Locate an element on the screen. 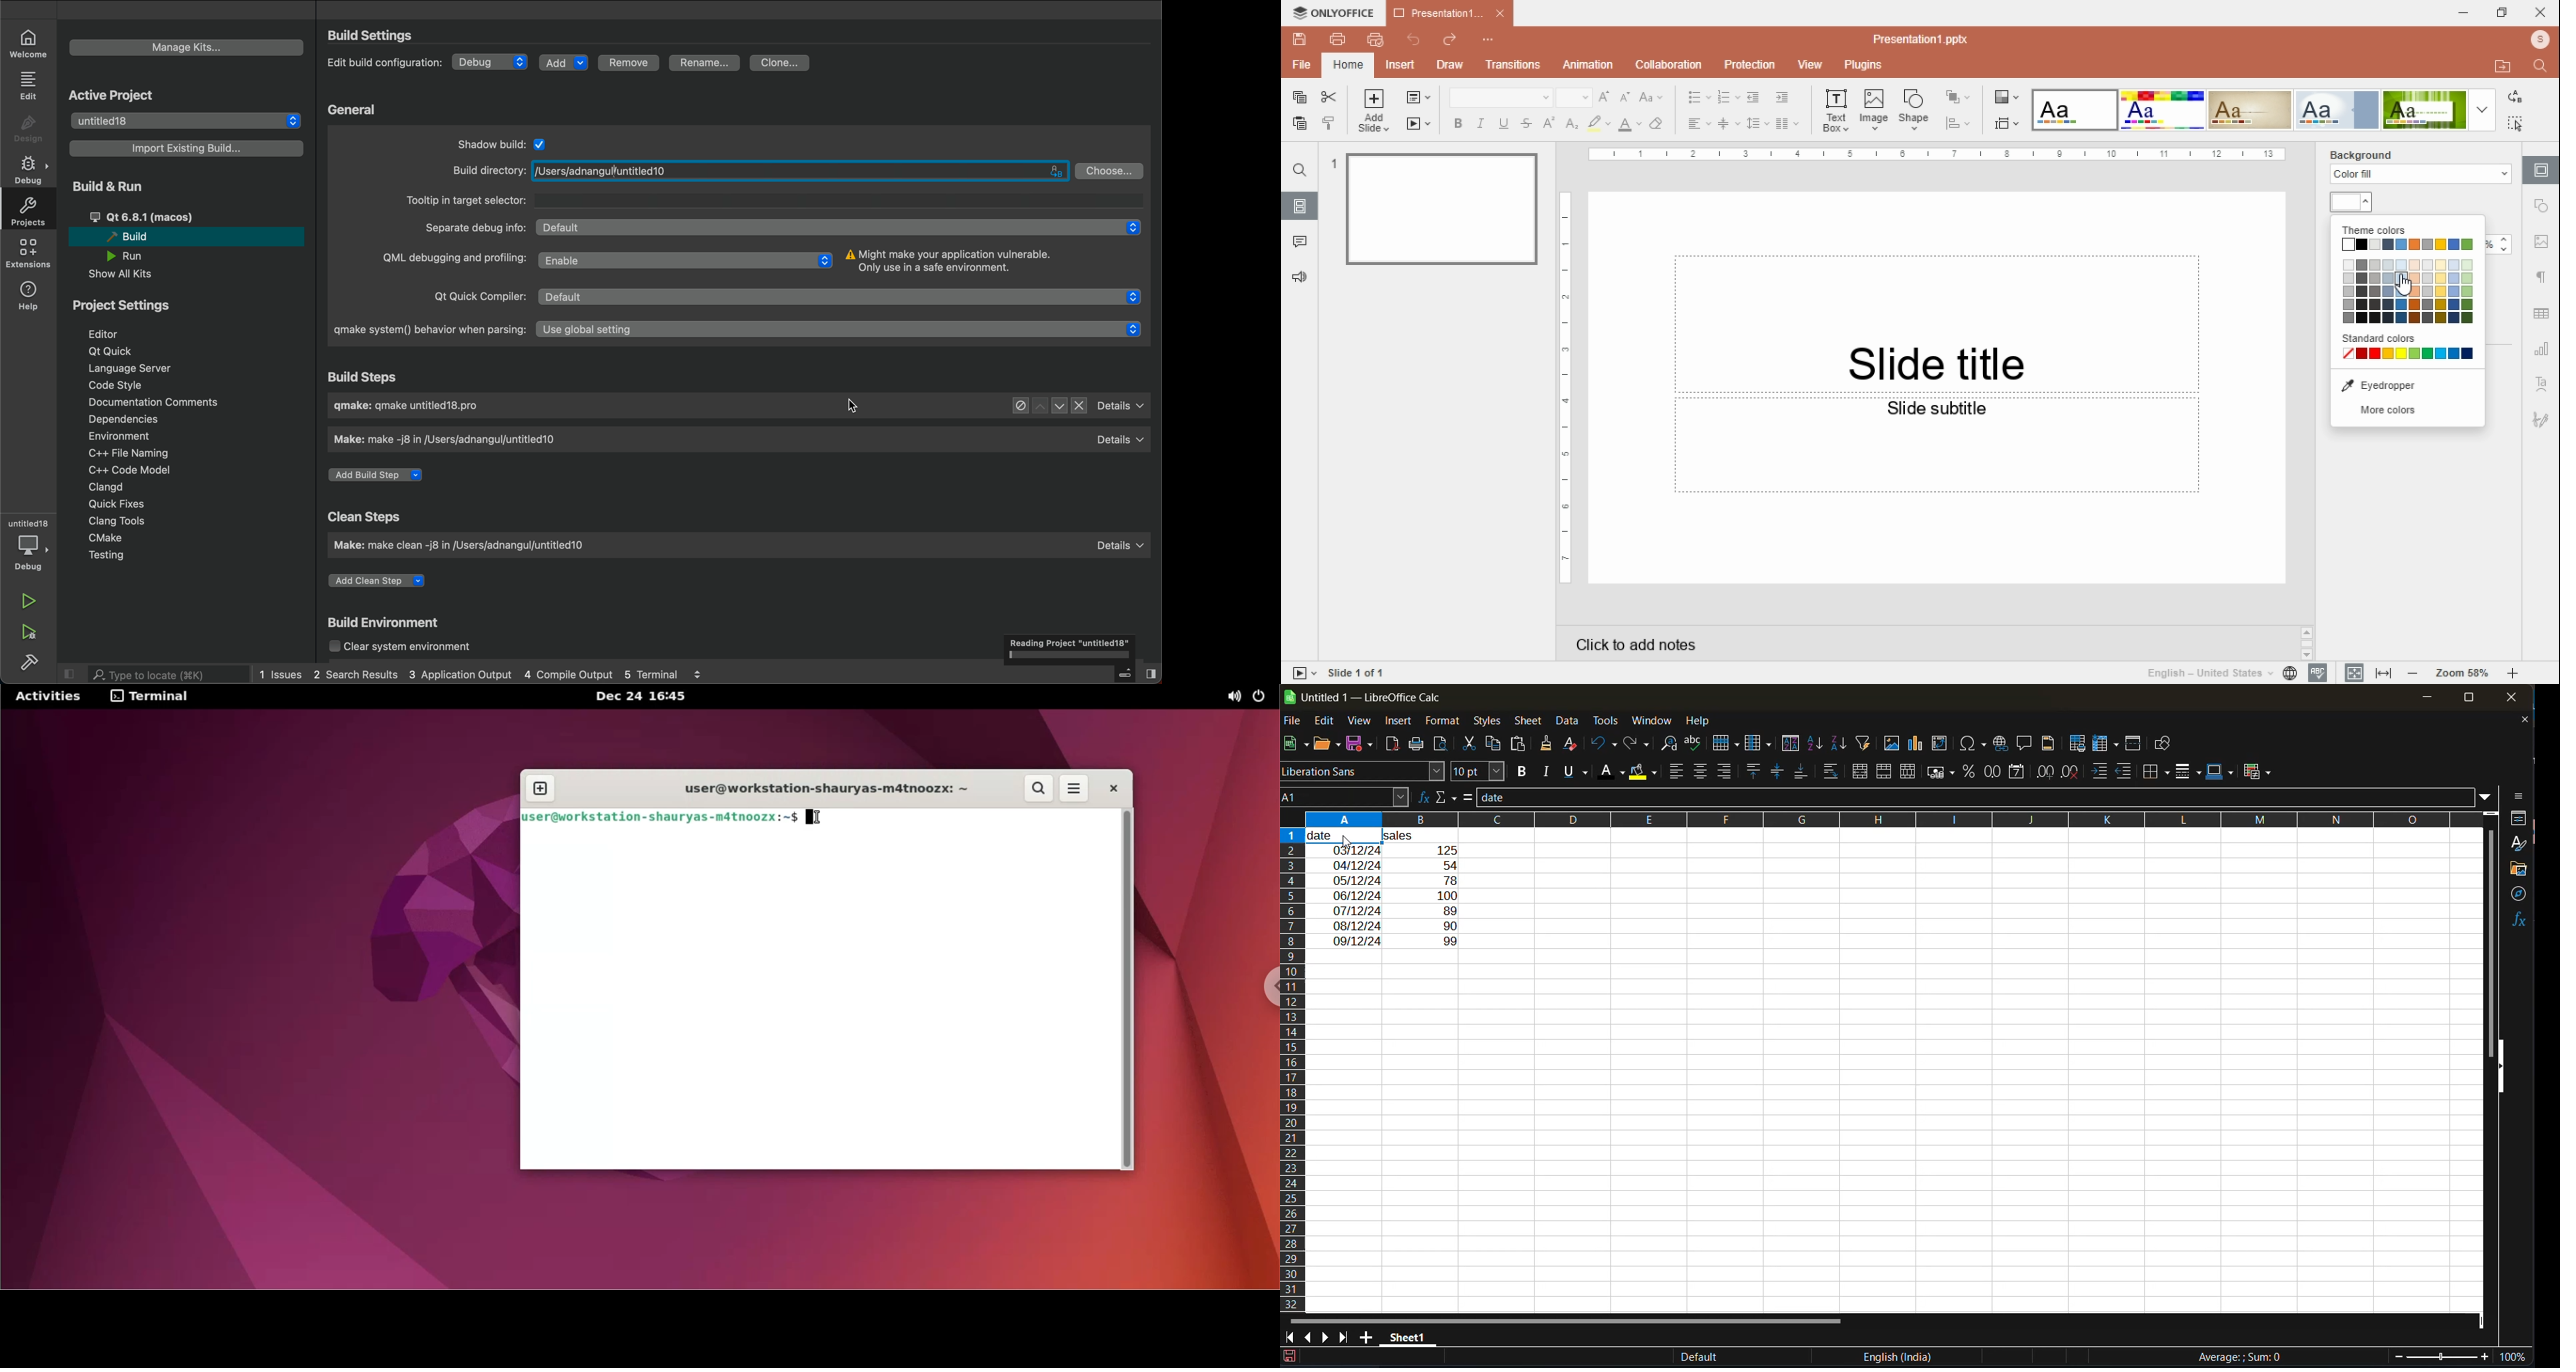 This screenshot has width=2576, height=1372. styles is located at coordinates (1488, 722).